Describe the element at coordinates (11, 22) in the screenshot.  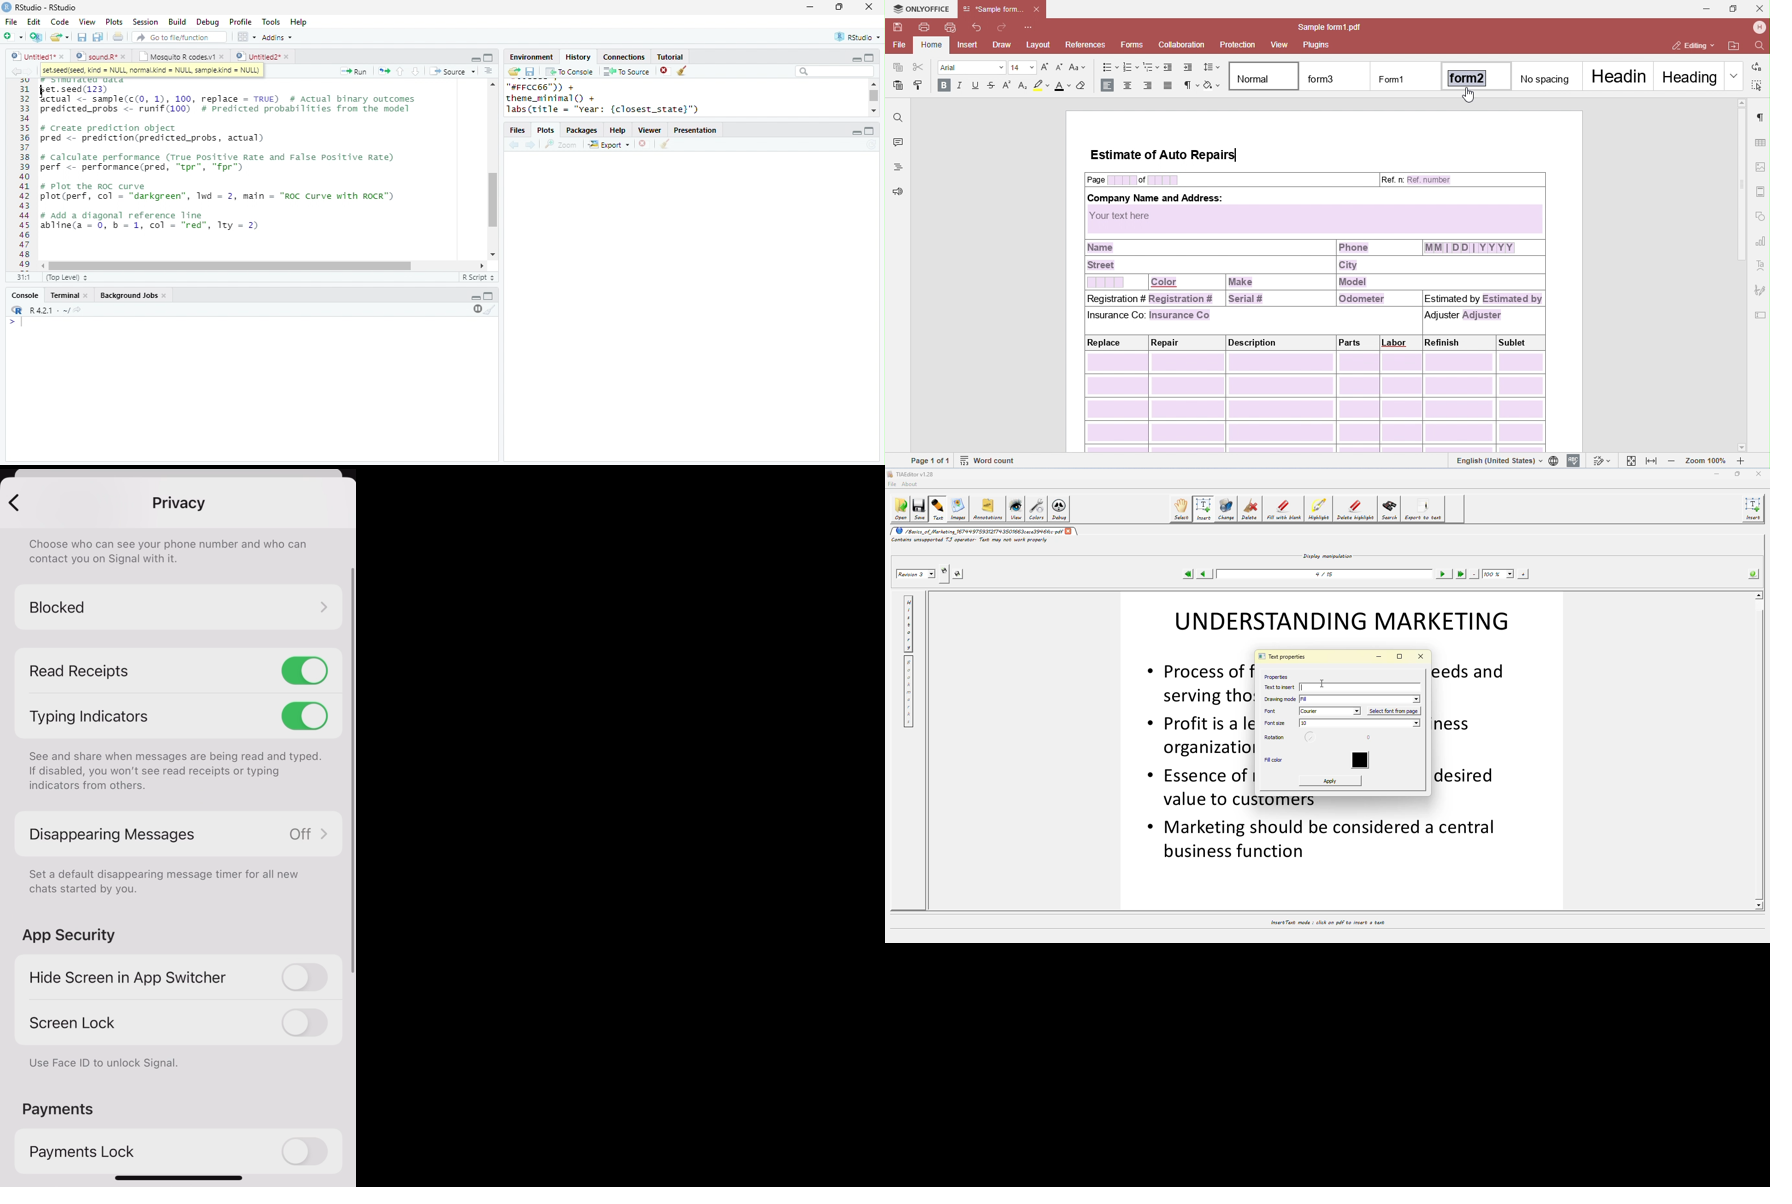
I see `File` at that location.